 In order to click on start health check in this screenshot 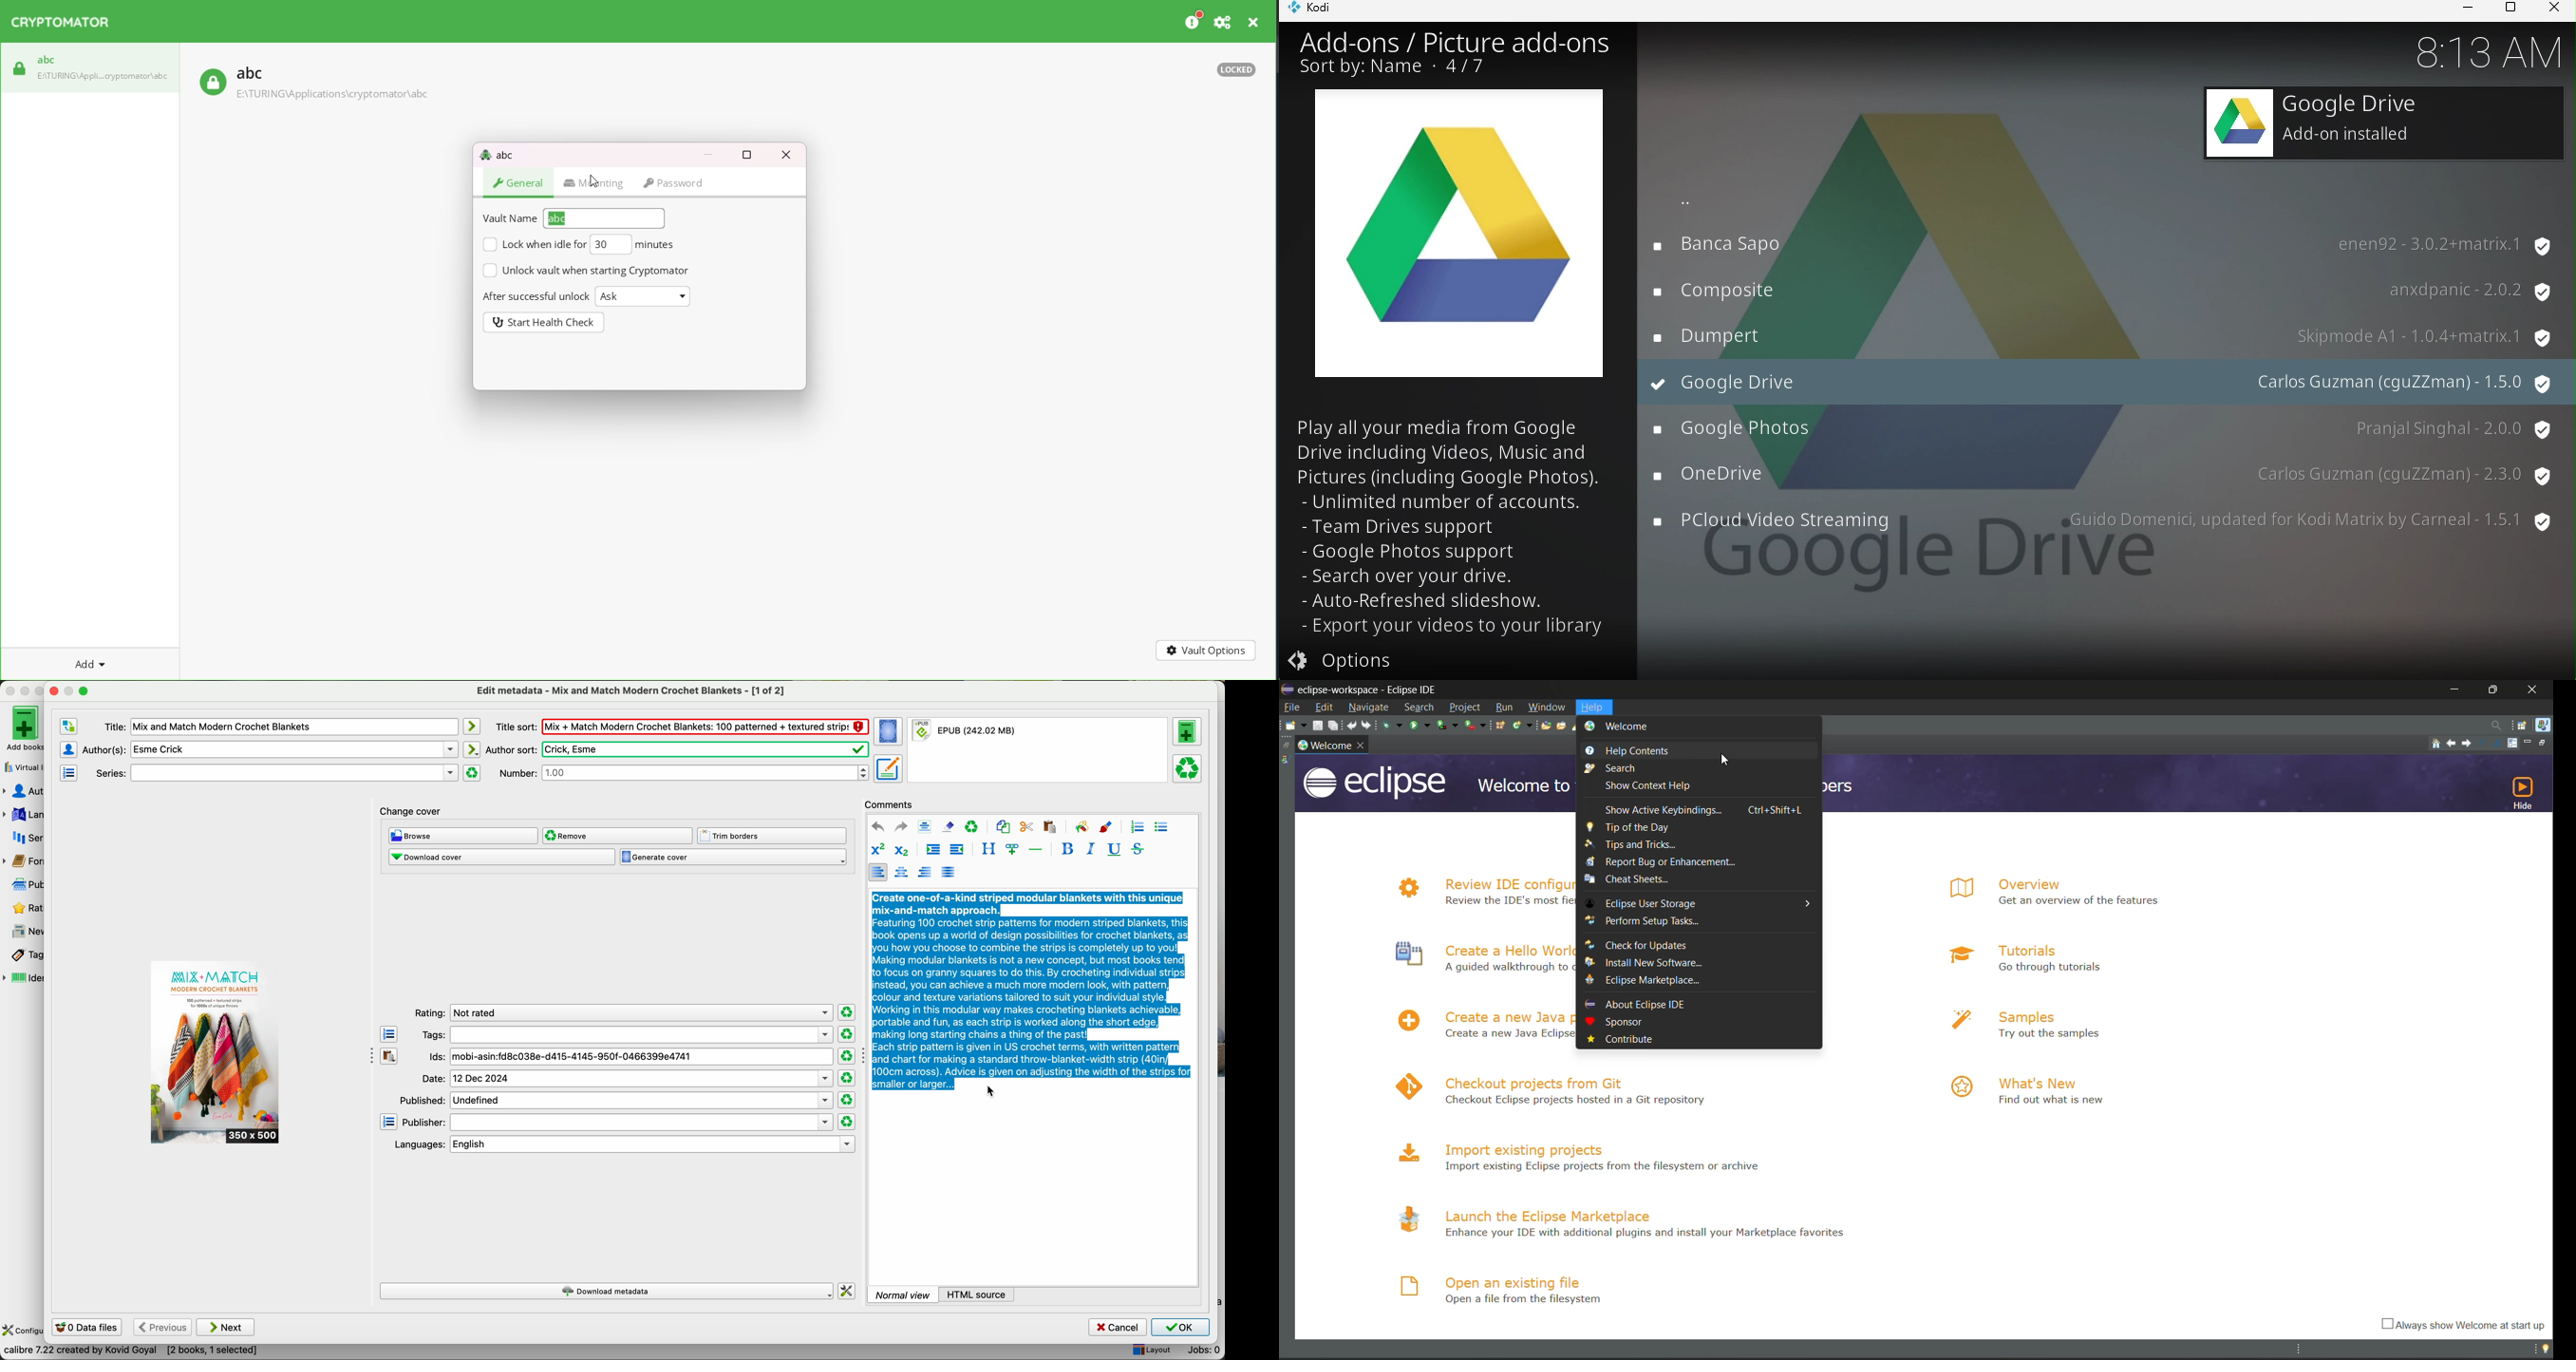, I will do `click(545, 321)`.